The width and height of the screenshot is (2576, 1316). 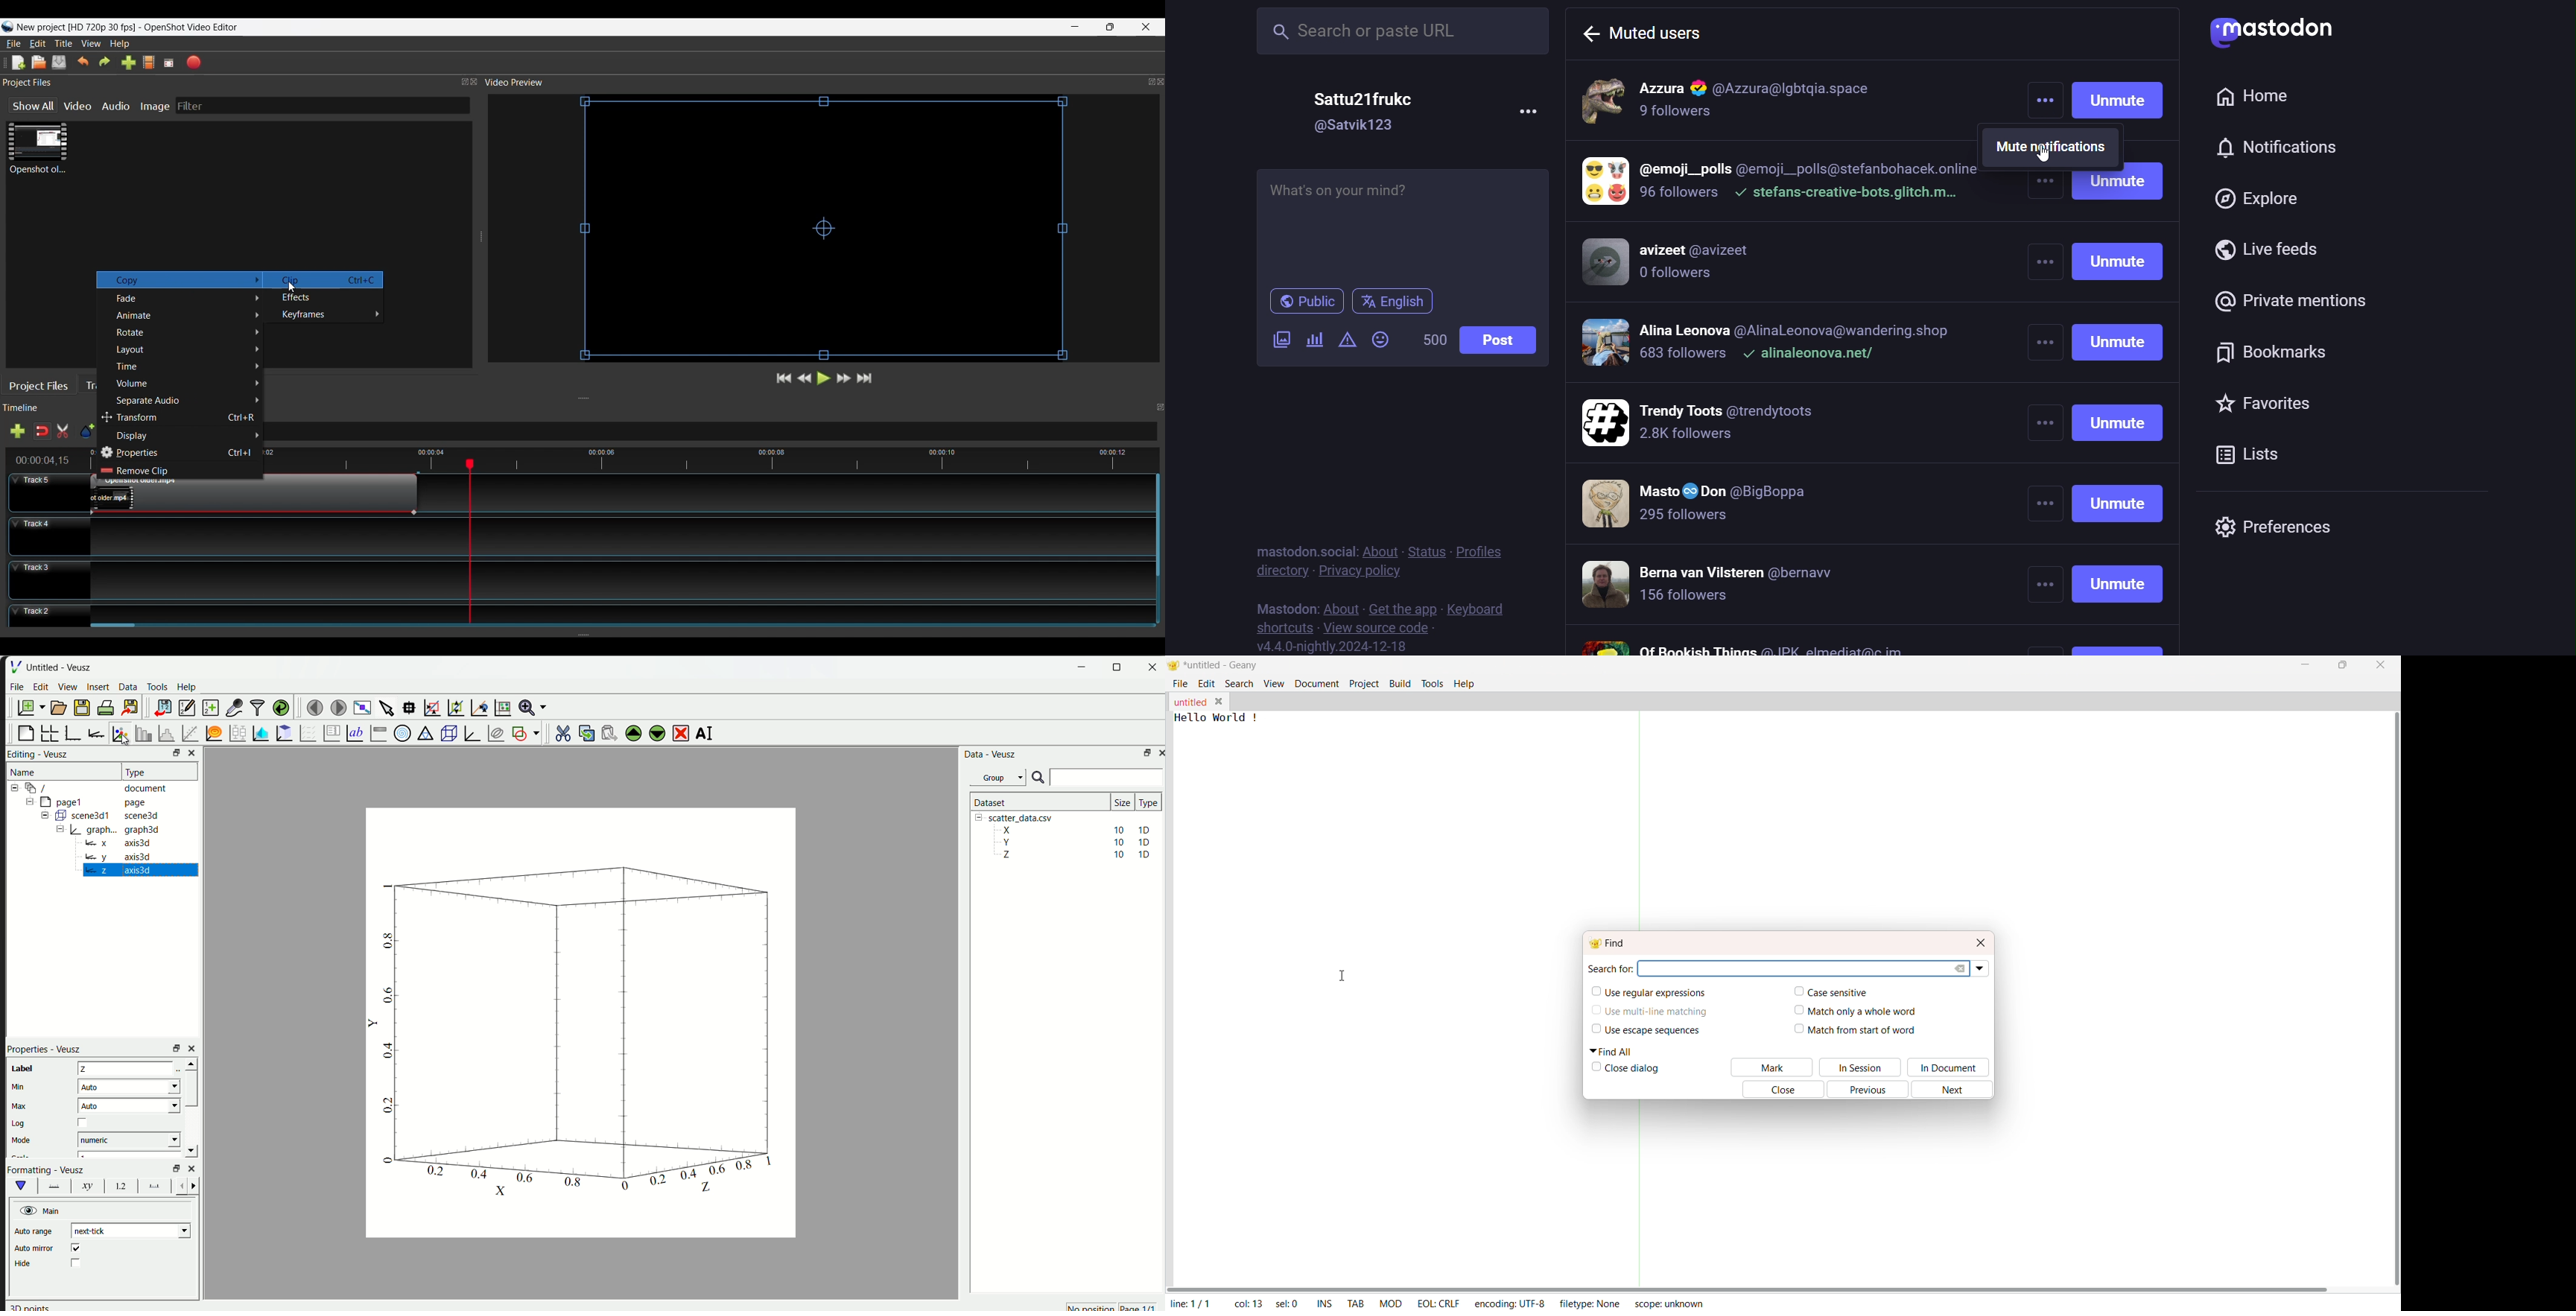 I want to click on Cursor, so click(x=296, y=285).